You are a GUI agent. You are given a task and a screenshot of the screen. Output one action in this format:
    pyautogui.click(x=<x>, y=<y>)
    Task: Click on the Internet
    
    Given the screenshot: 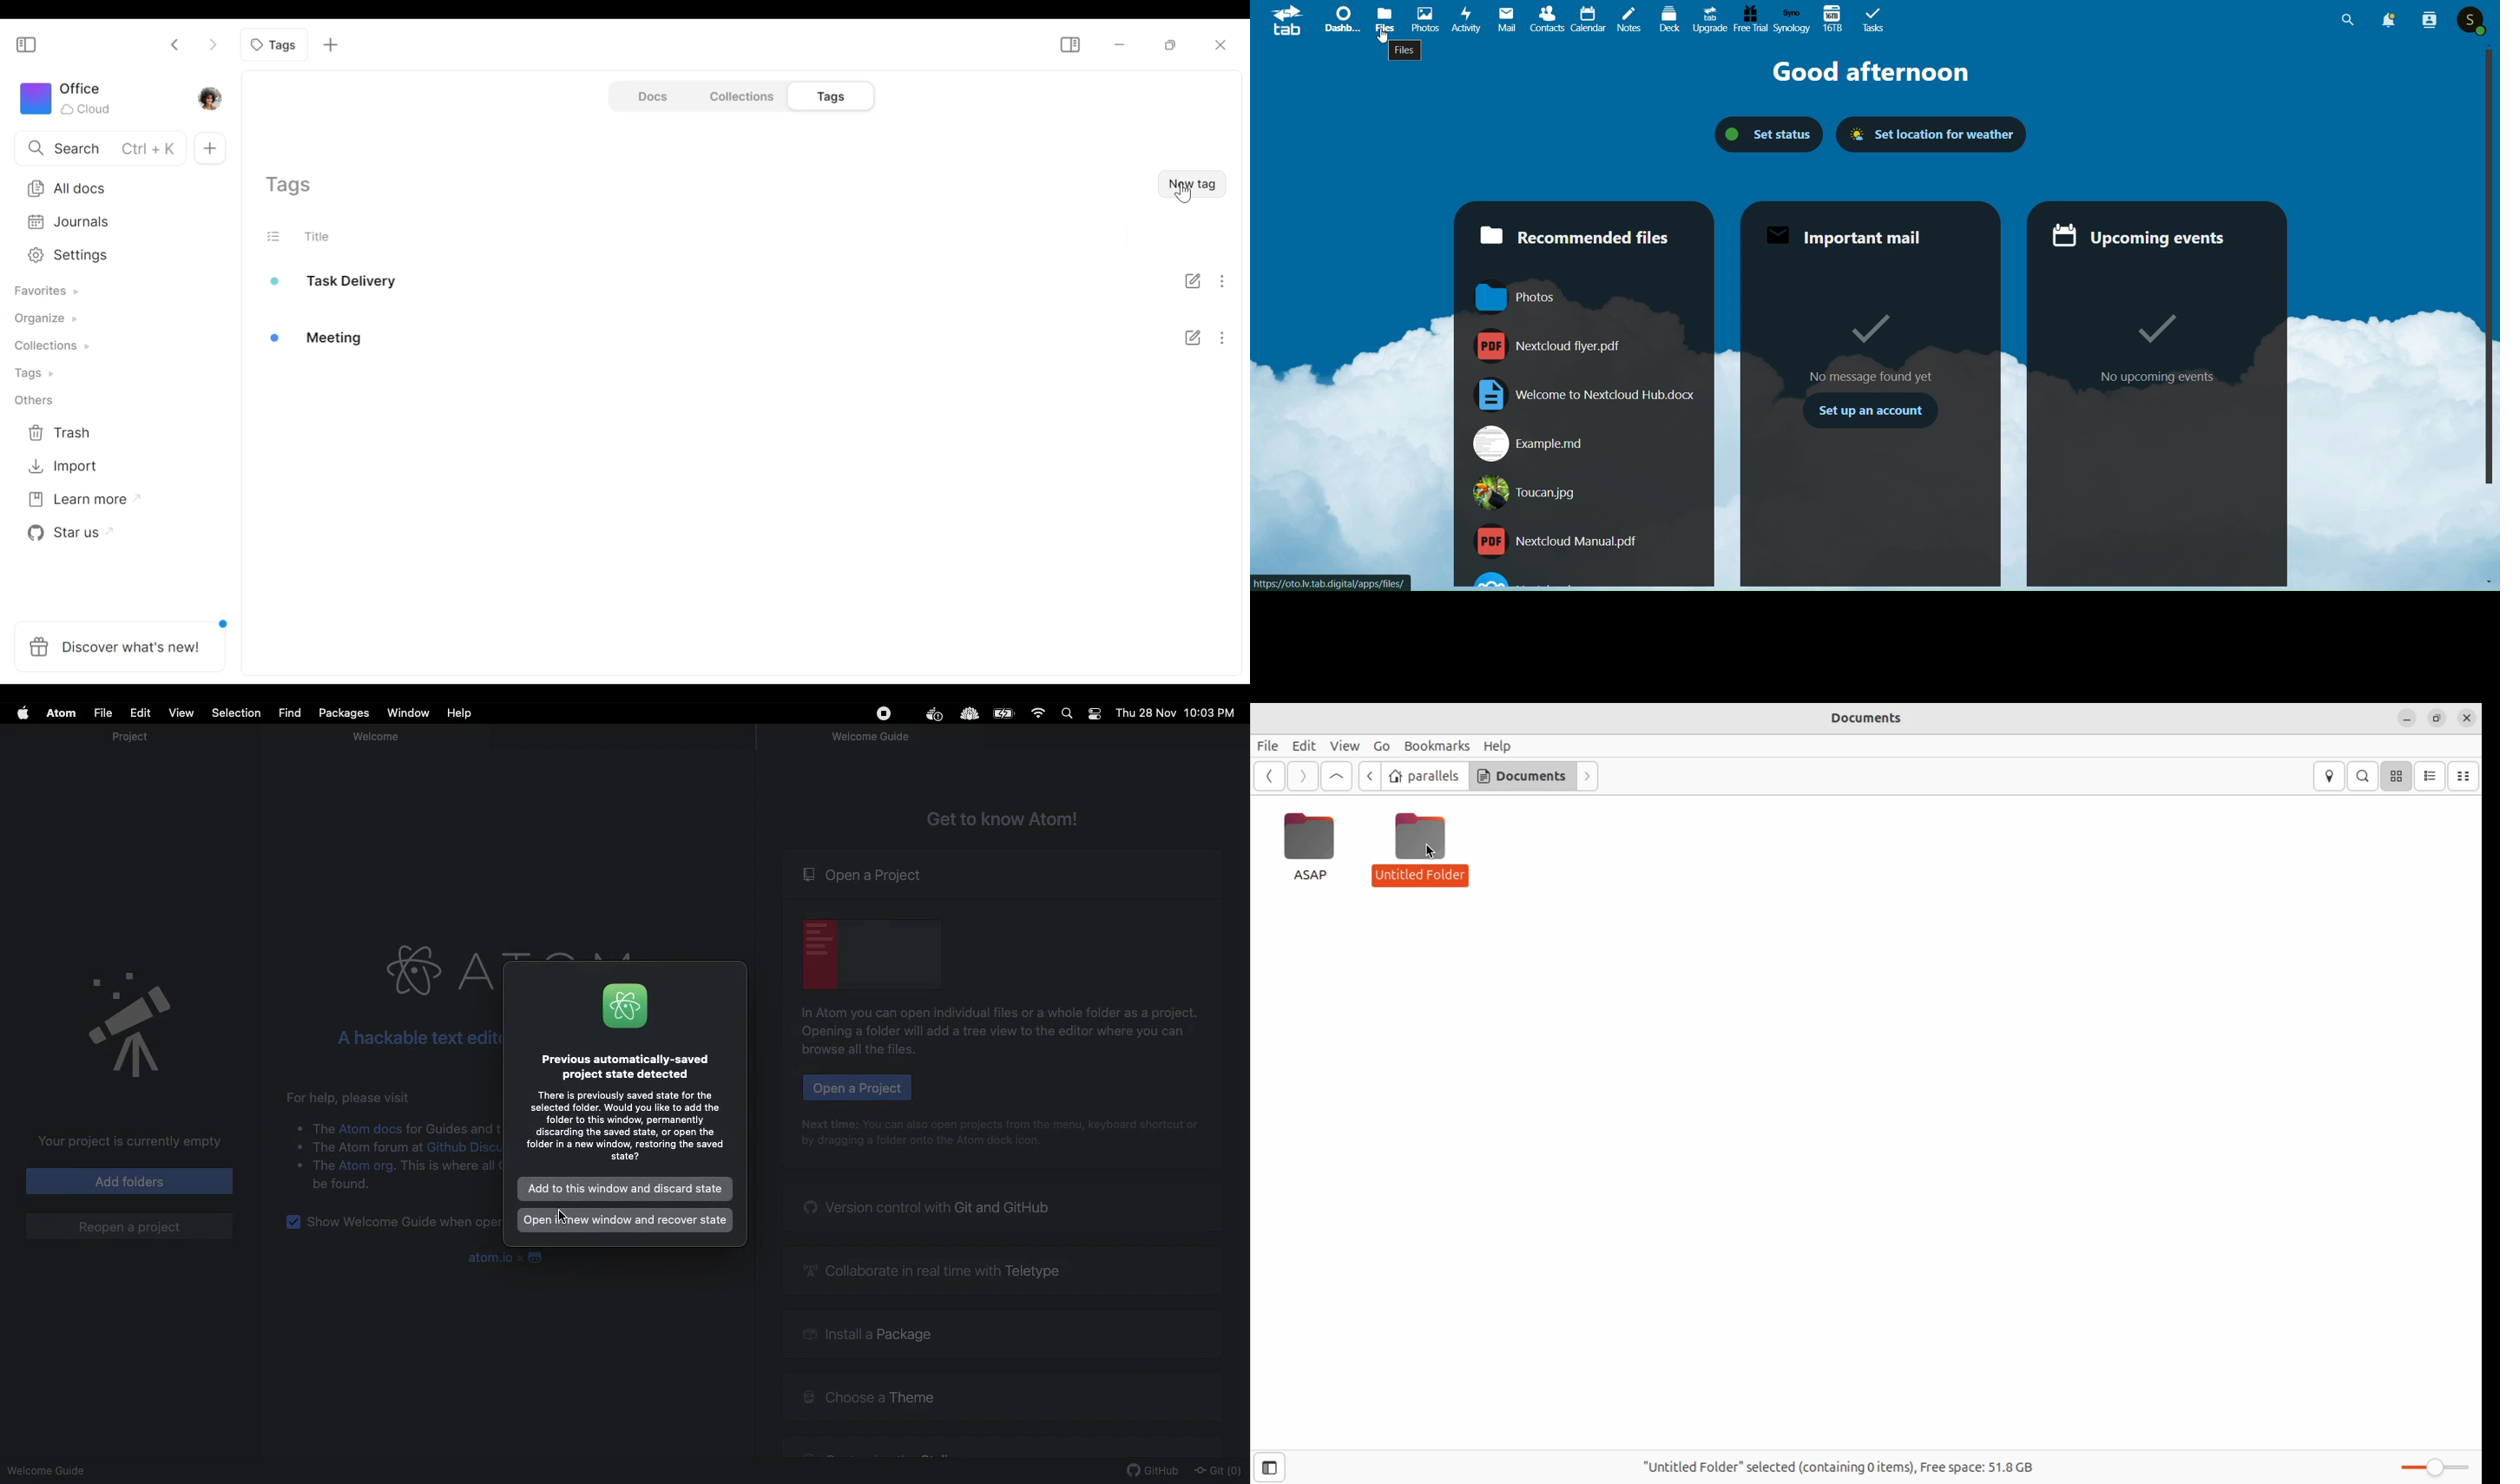 What is the action you would take?
    pyautogui.click(x=1040, y=713)
    